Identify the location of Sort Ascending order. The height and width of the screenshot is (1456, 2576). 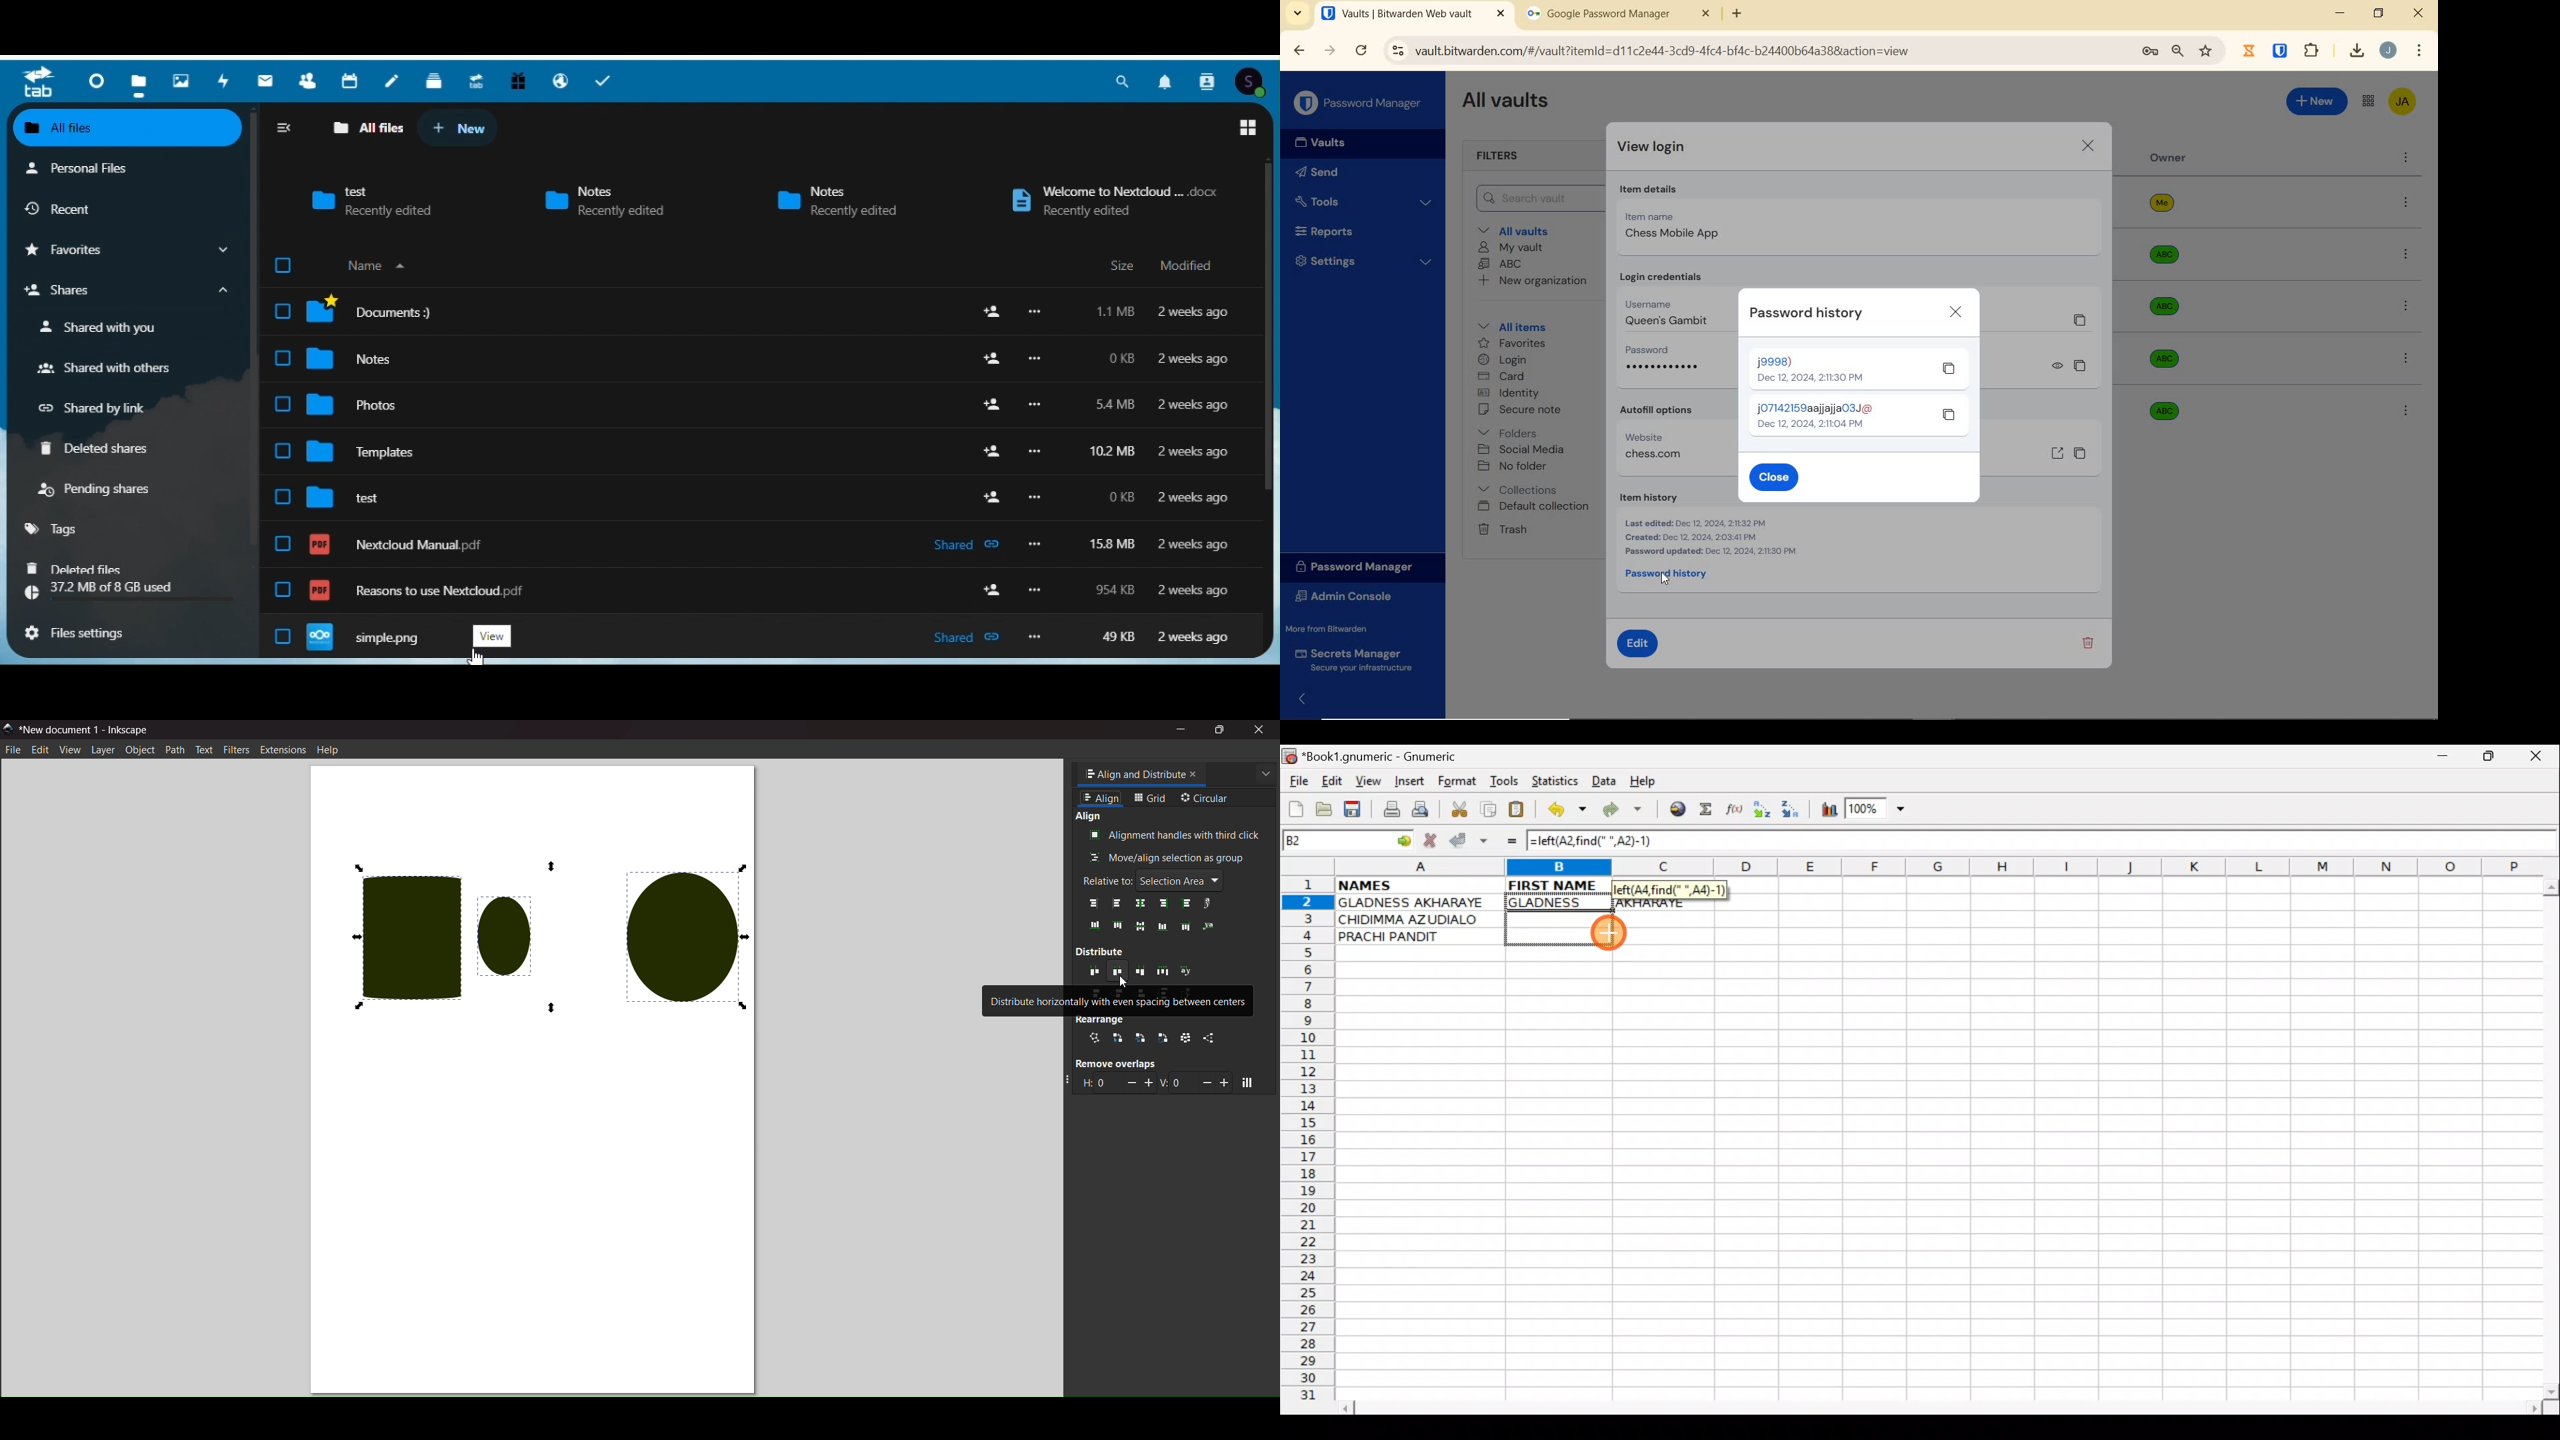
(1766, 812).